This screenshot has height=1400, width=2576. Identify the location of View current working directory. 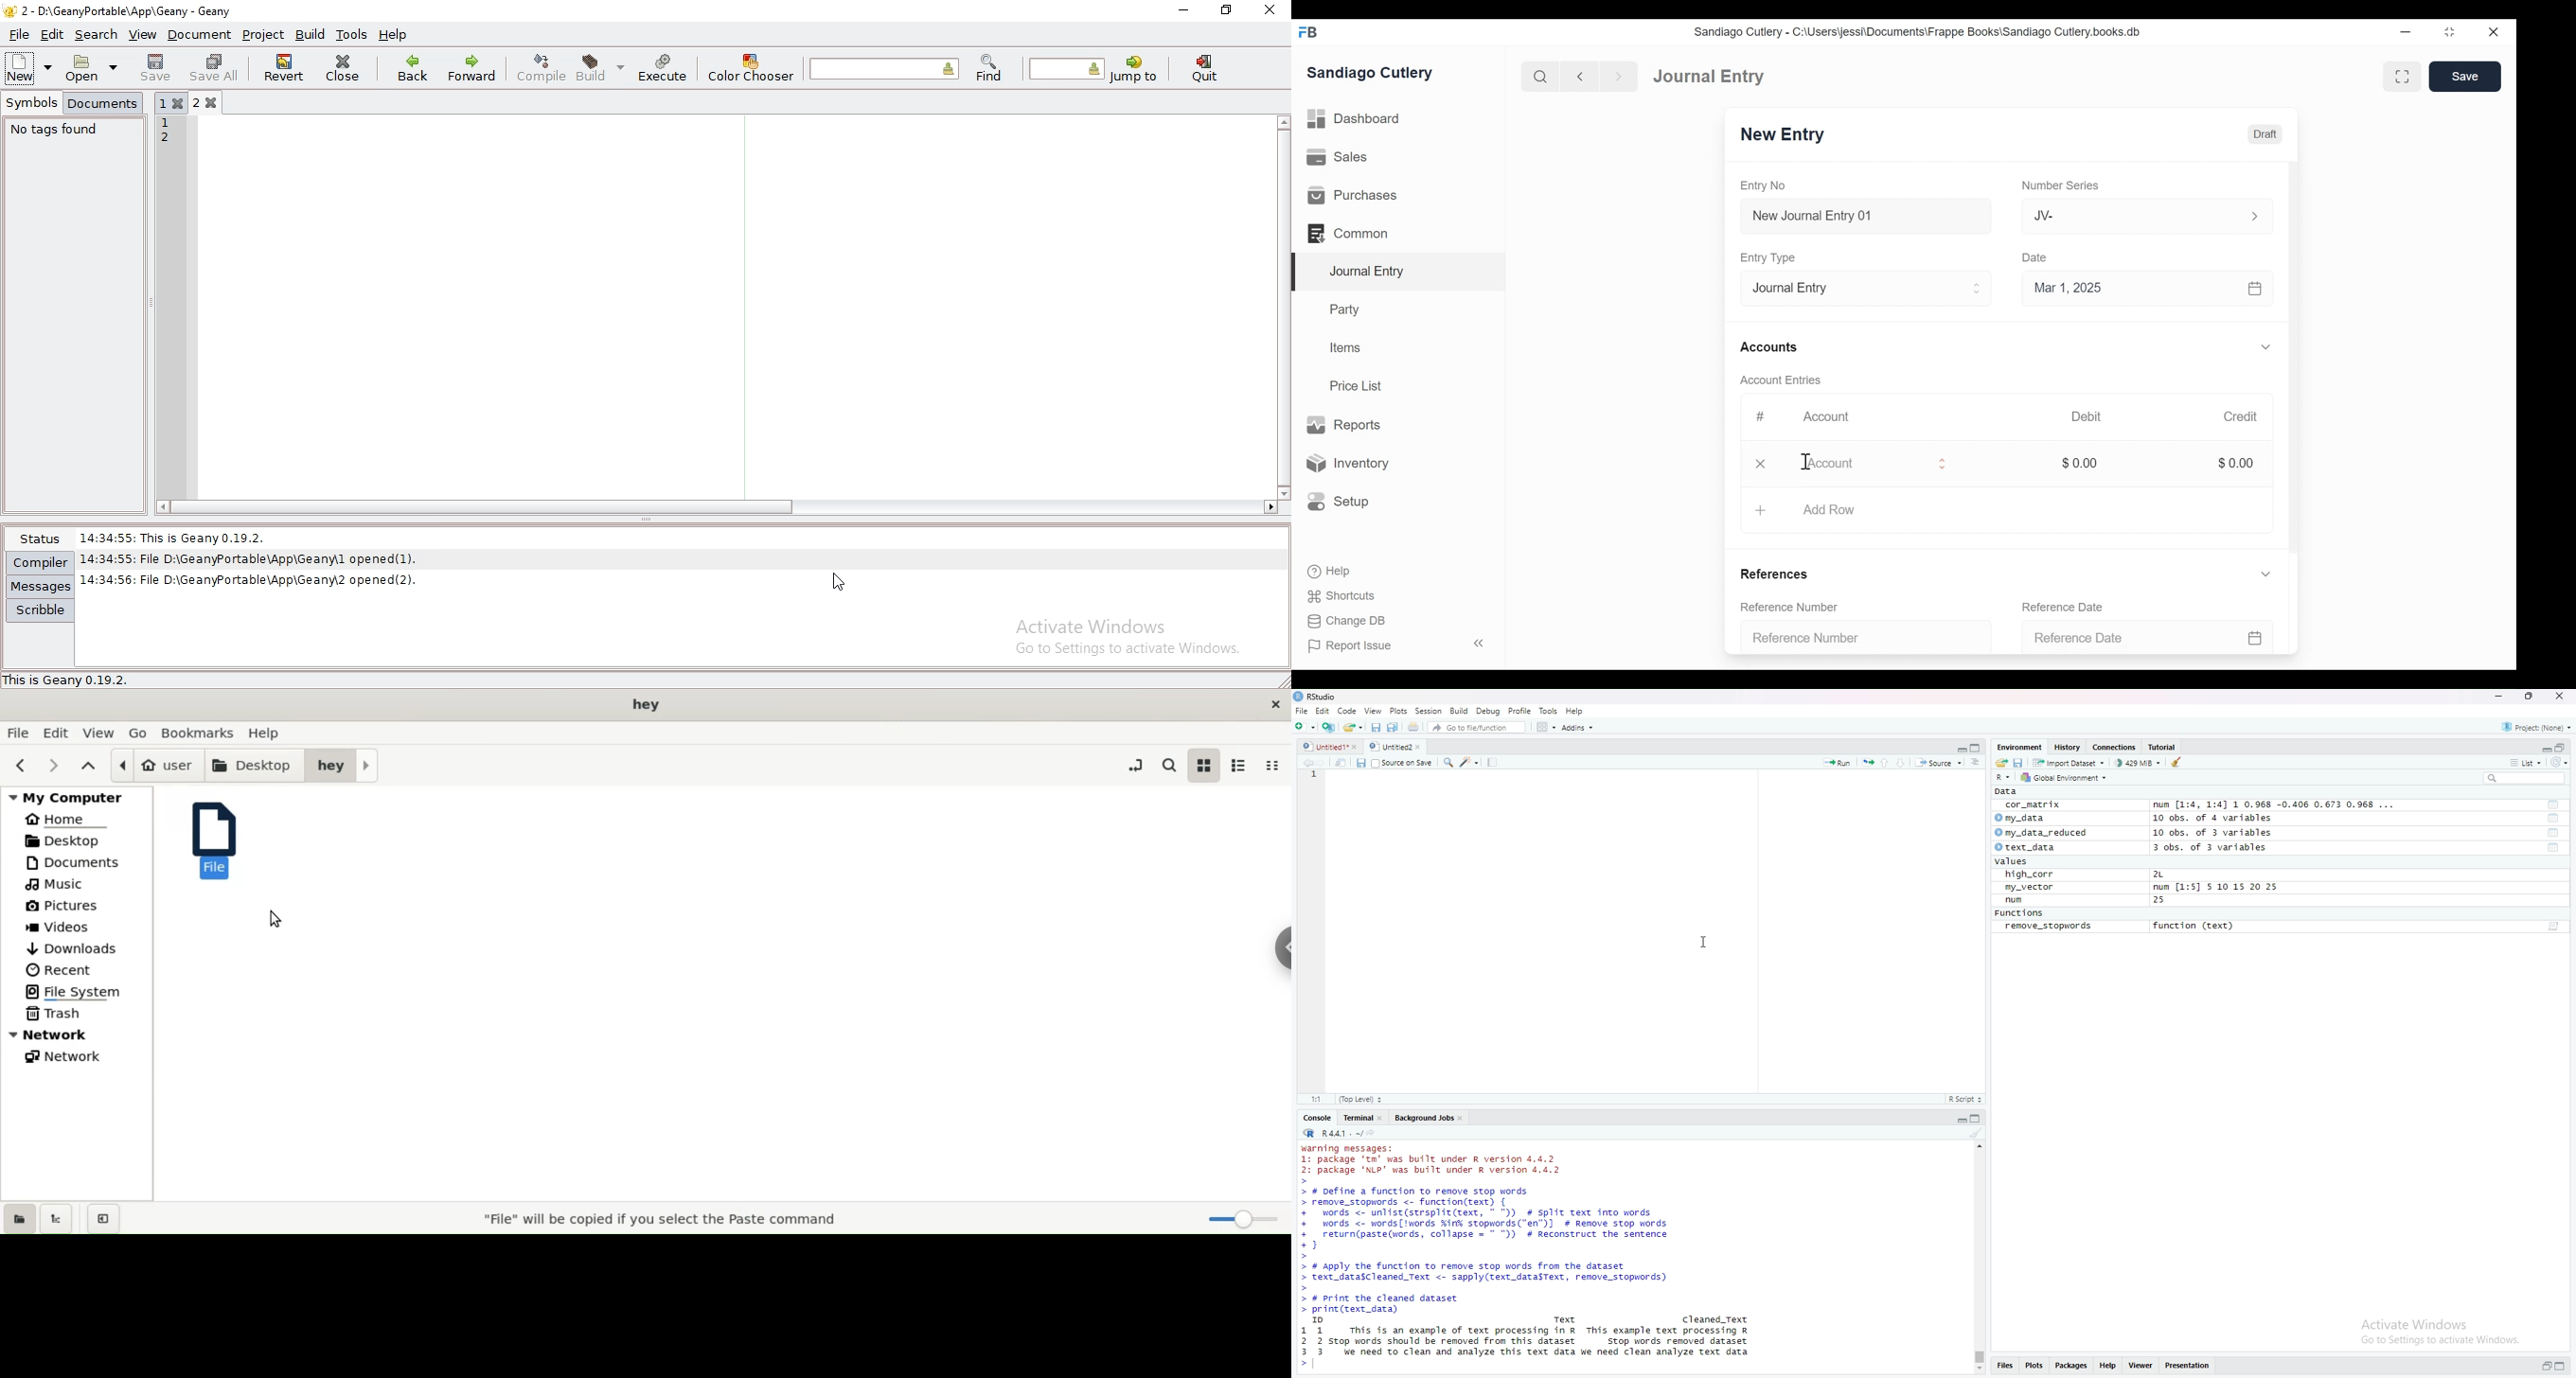
(1370, 1131).